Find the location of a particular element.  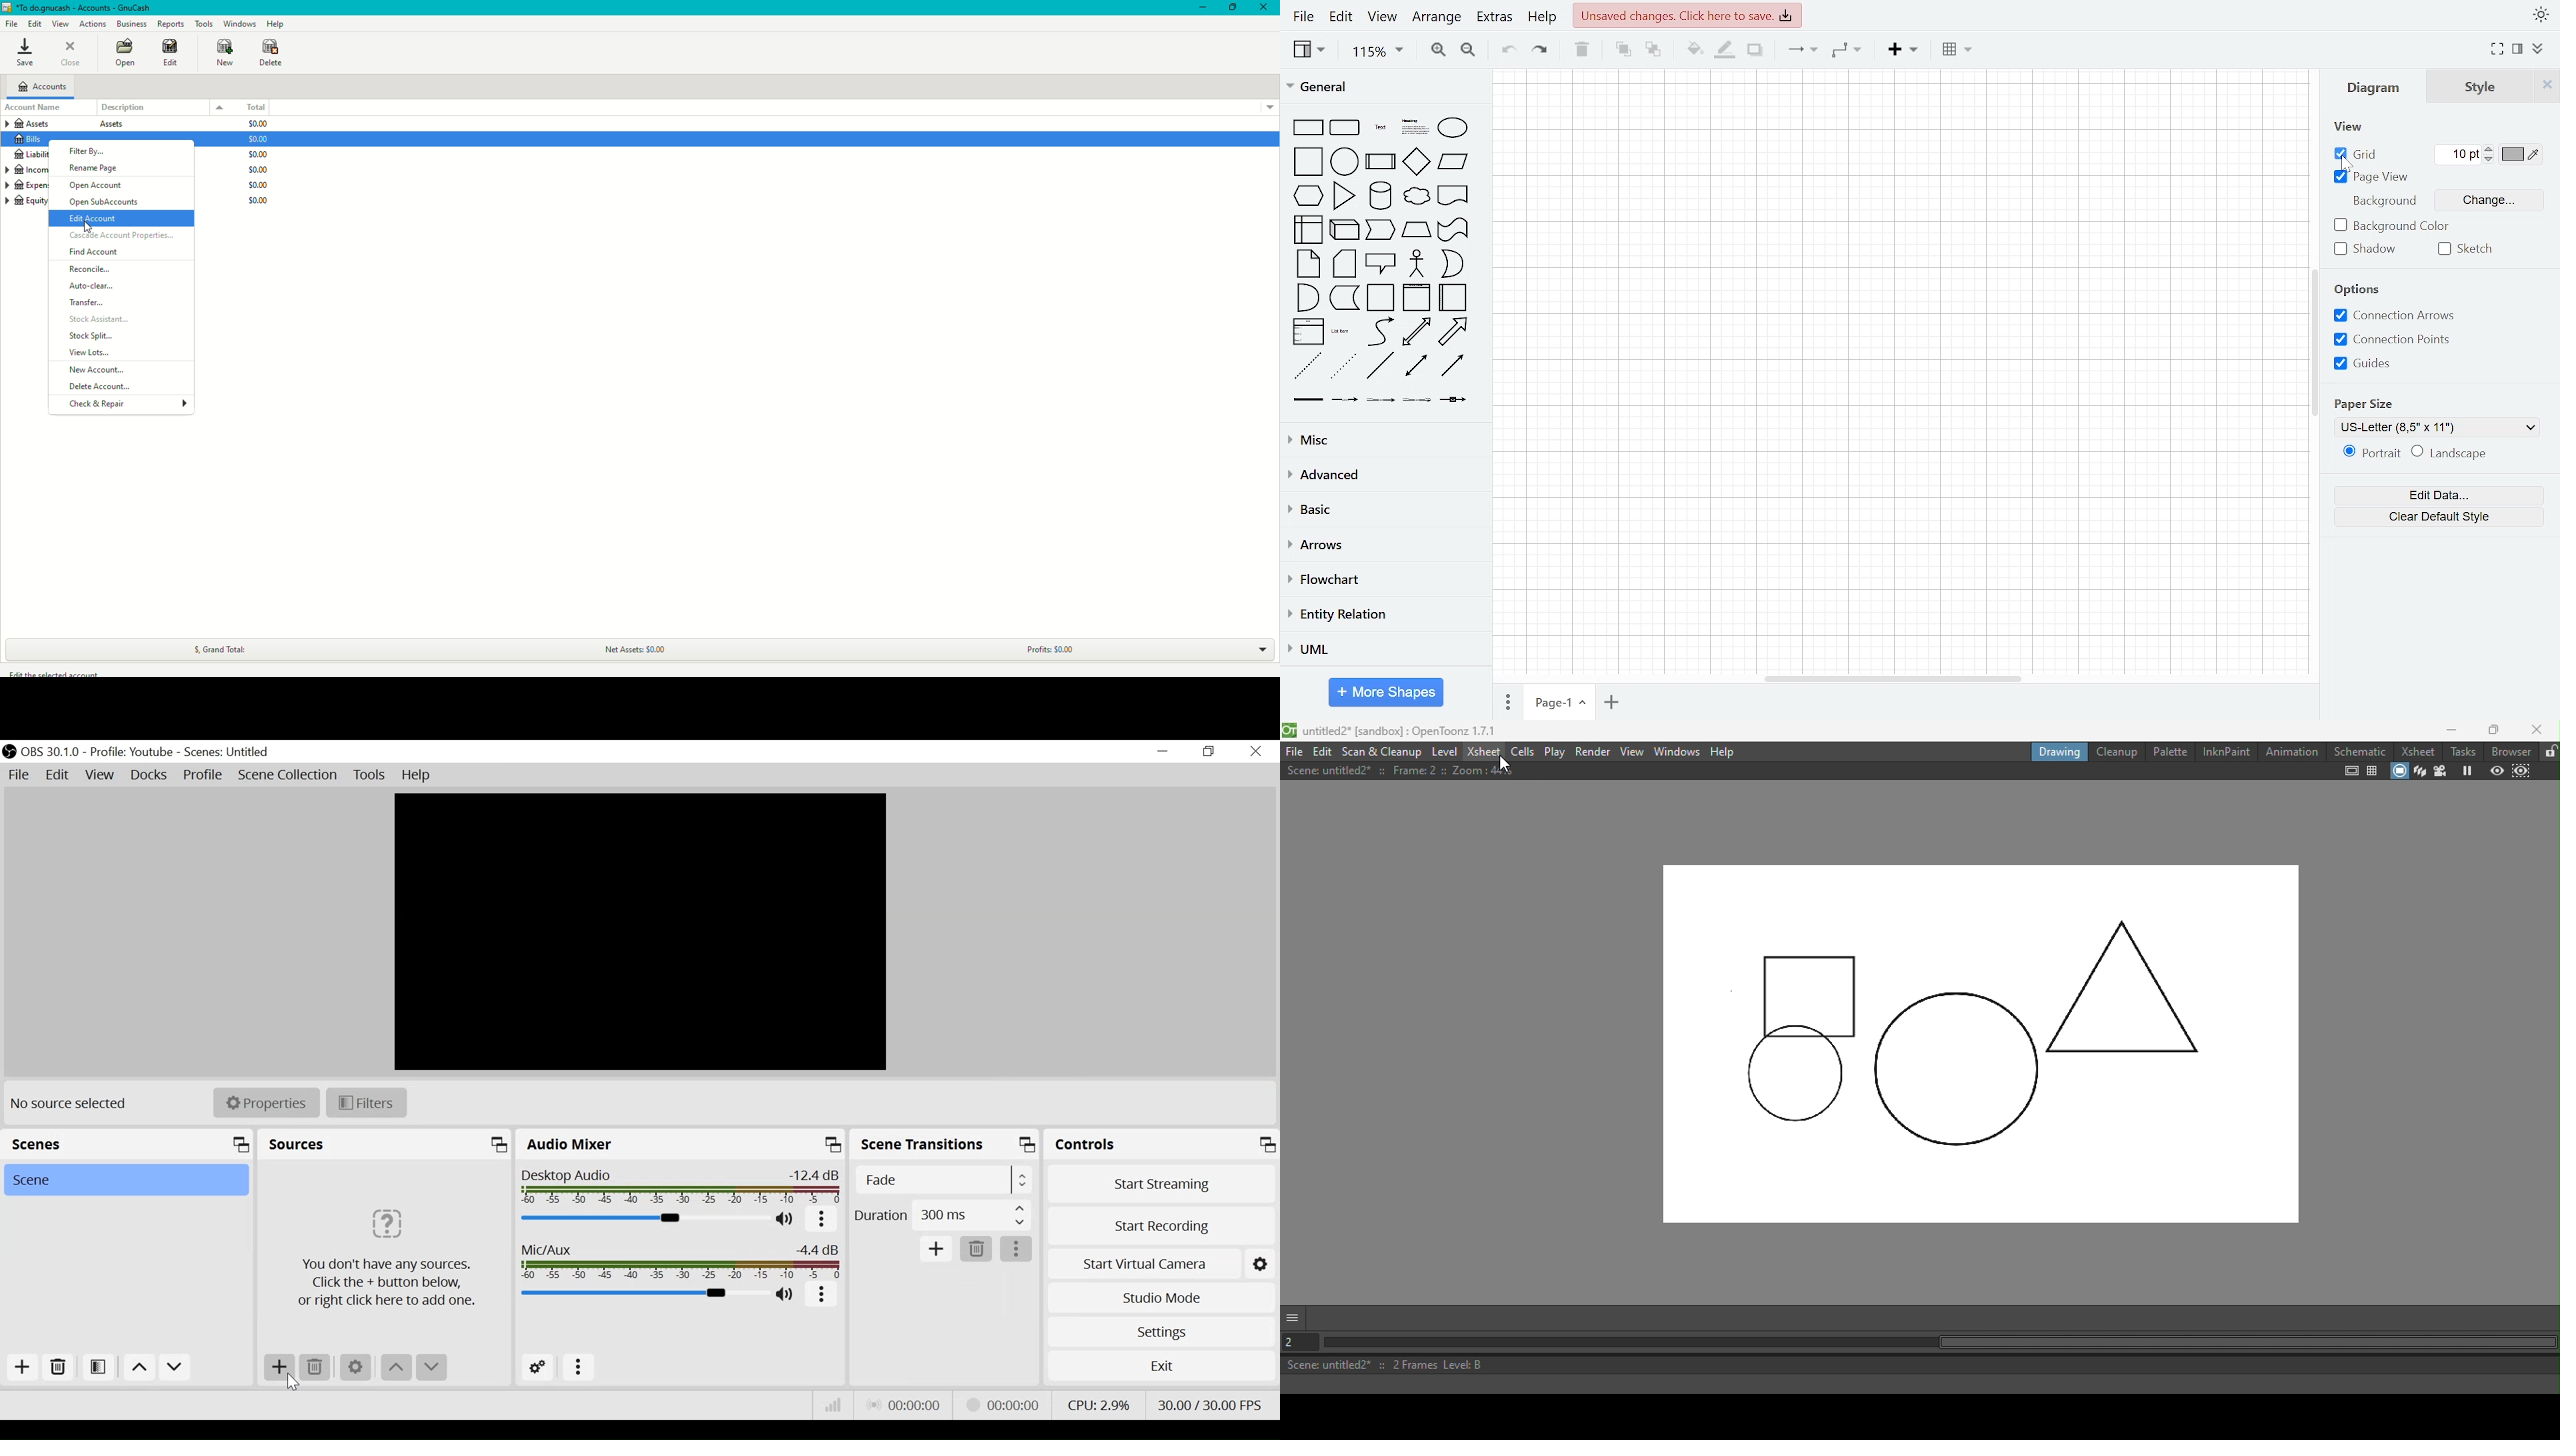

Help is located at coordinates (421, 775).